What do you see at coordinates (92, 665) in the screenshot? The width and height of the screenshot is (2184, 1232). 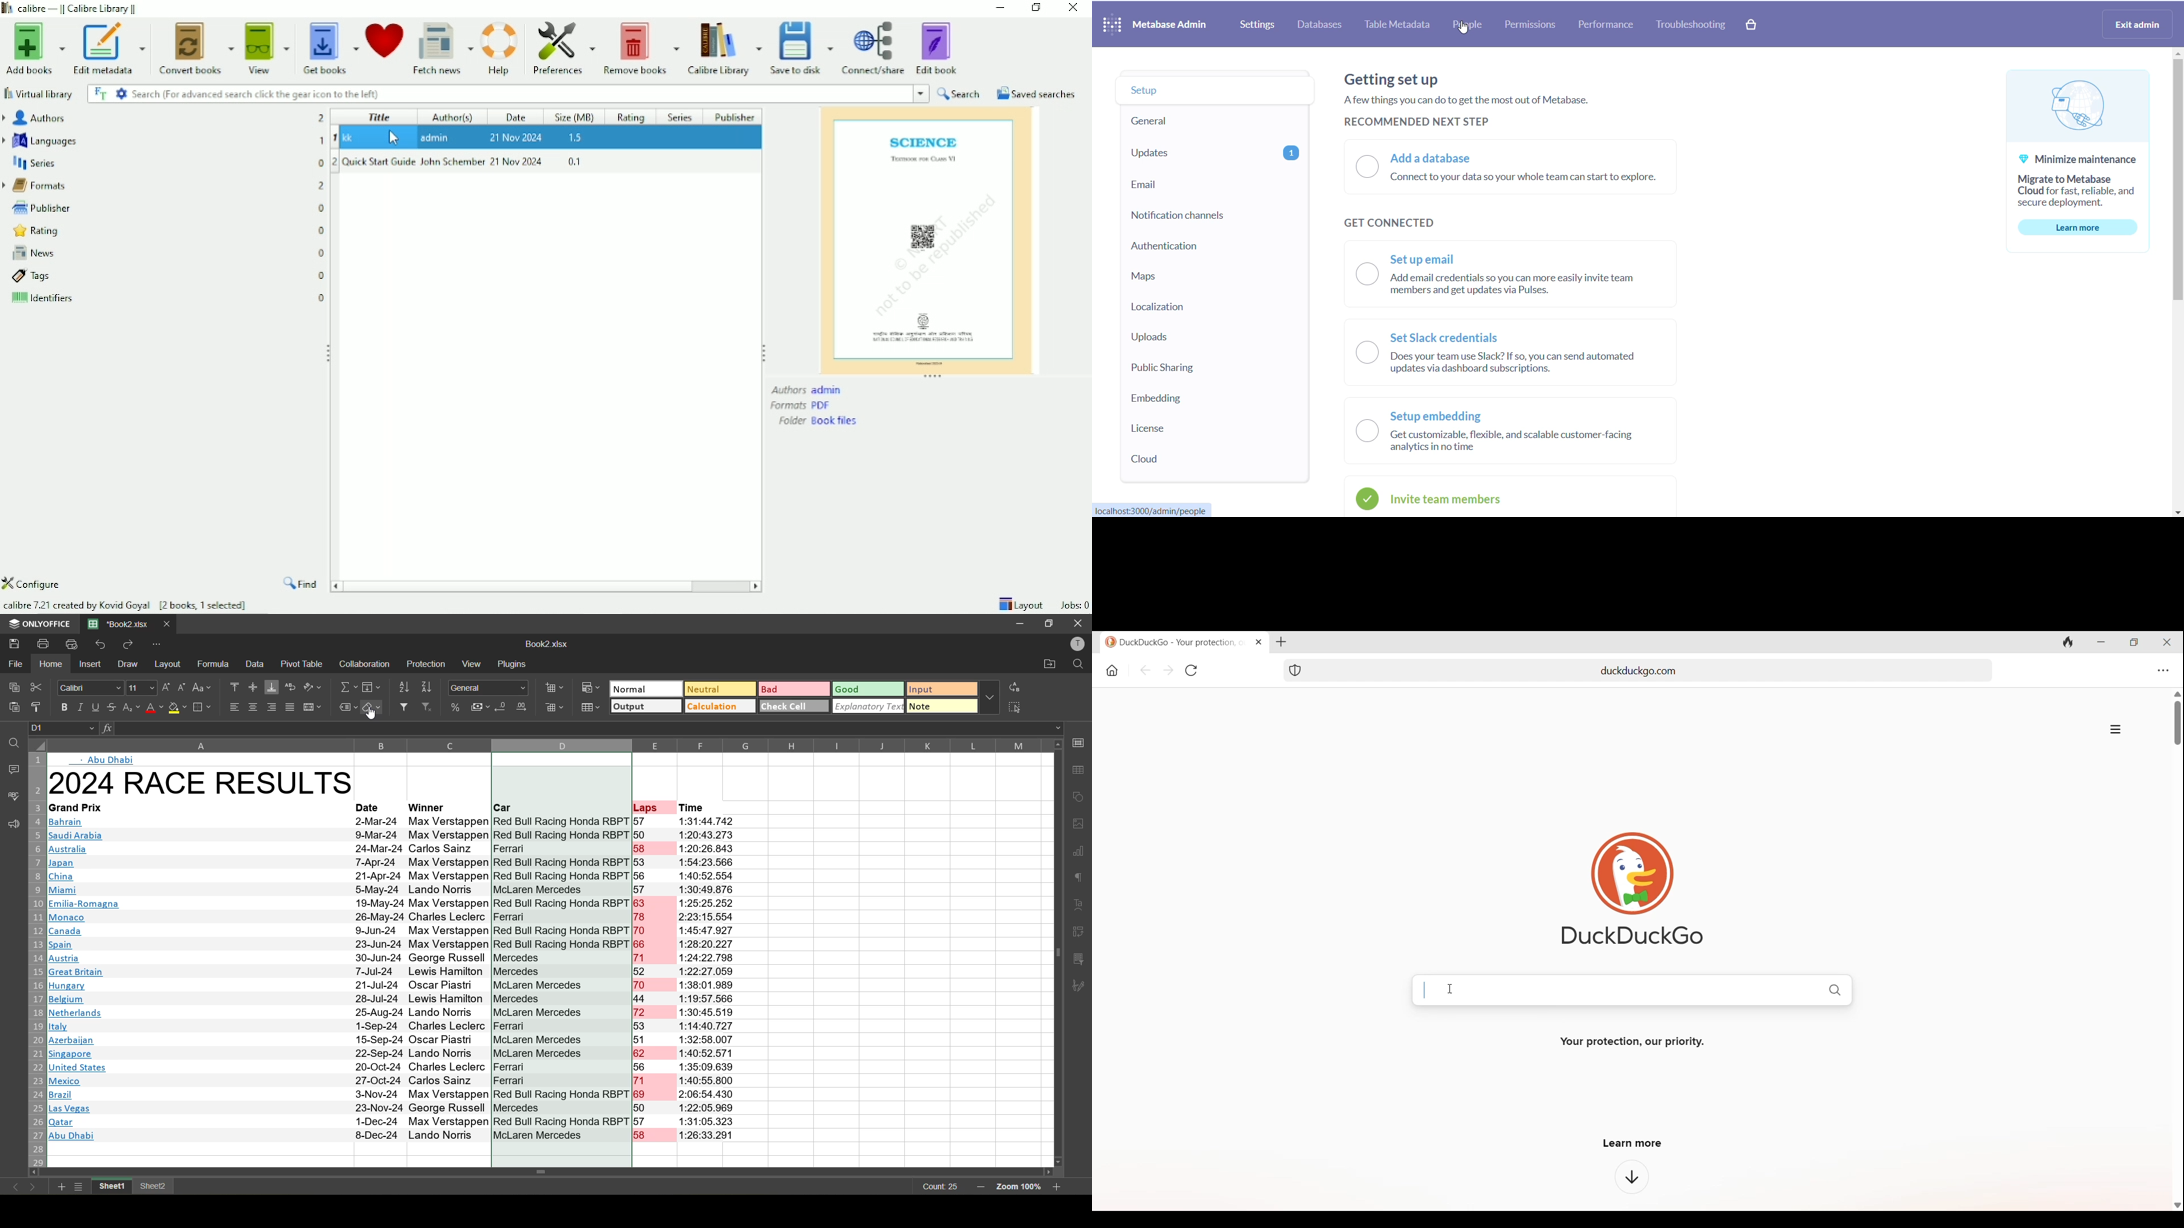 I see `insert` at bounding box center [92, 665].